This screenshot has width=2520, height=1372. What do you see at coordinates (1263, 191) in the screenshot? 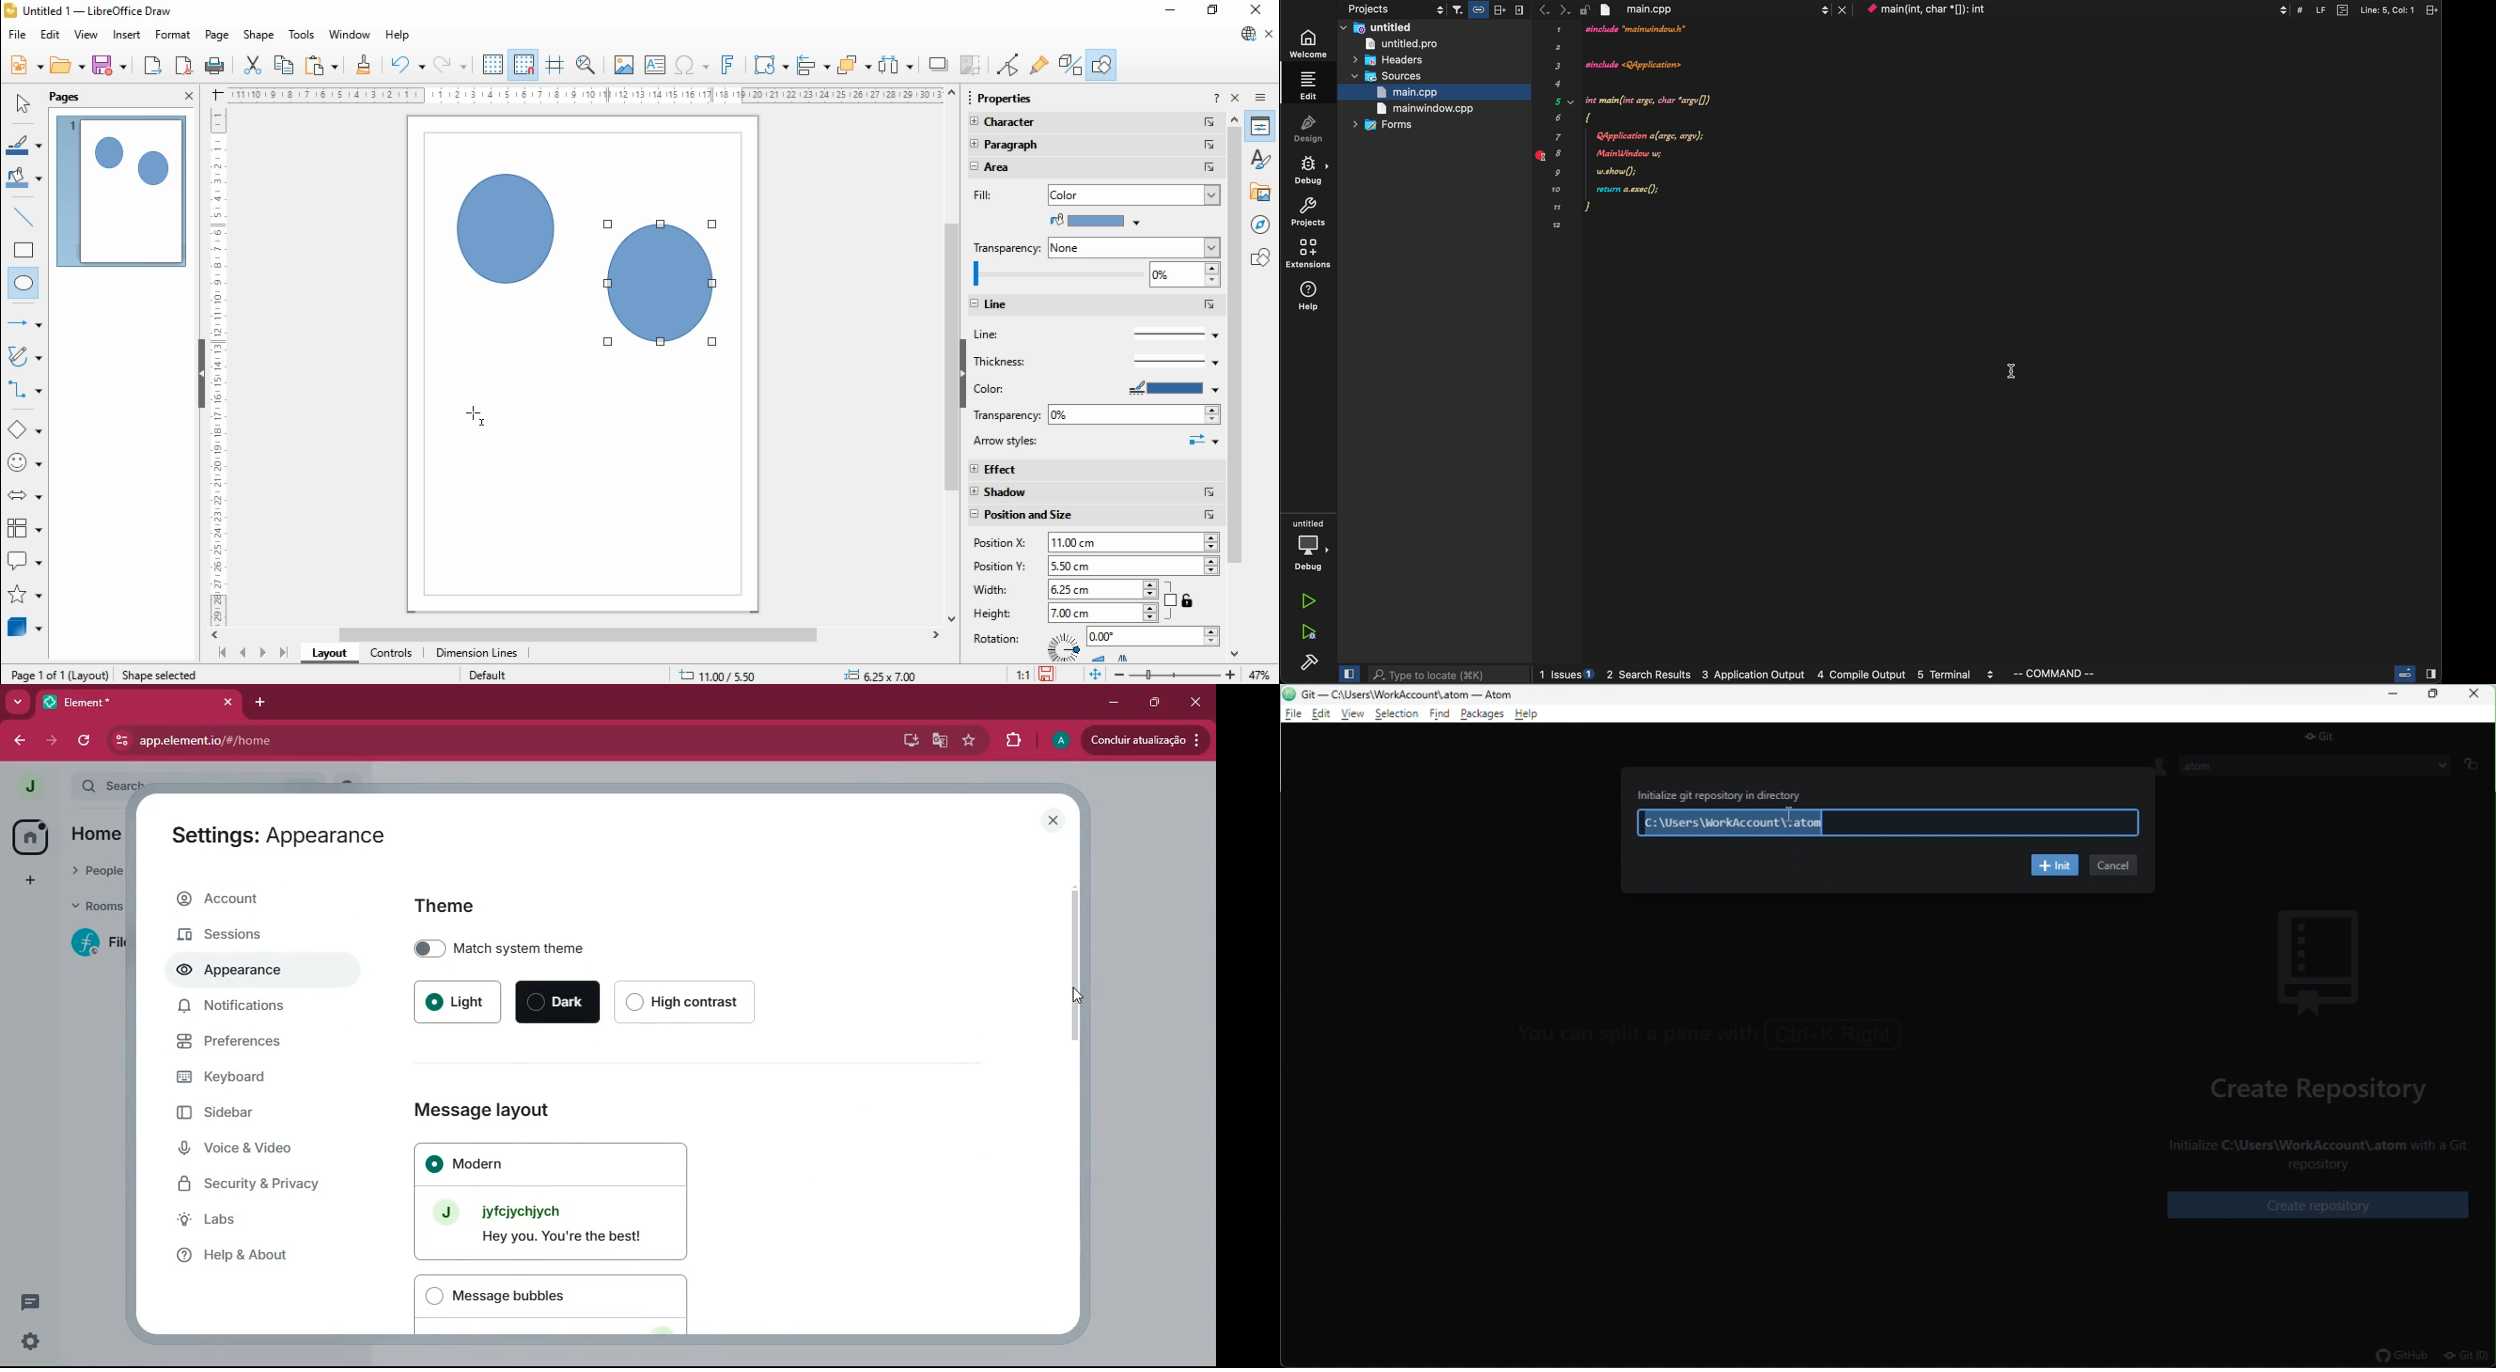
I see `gallery` at bounding box center [1263, 191].